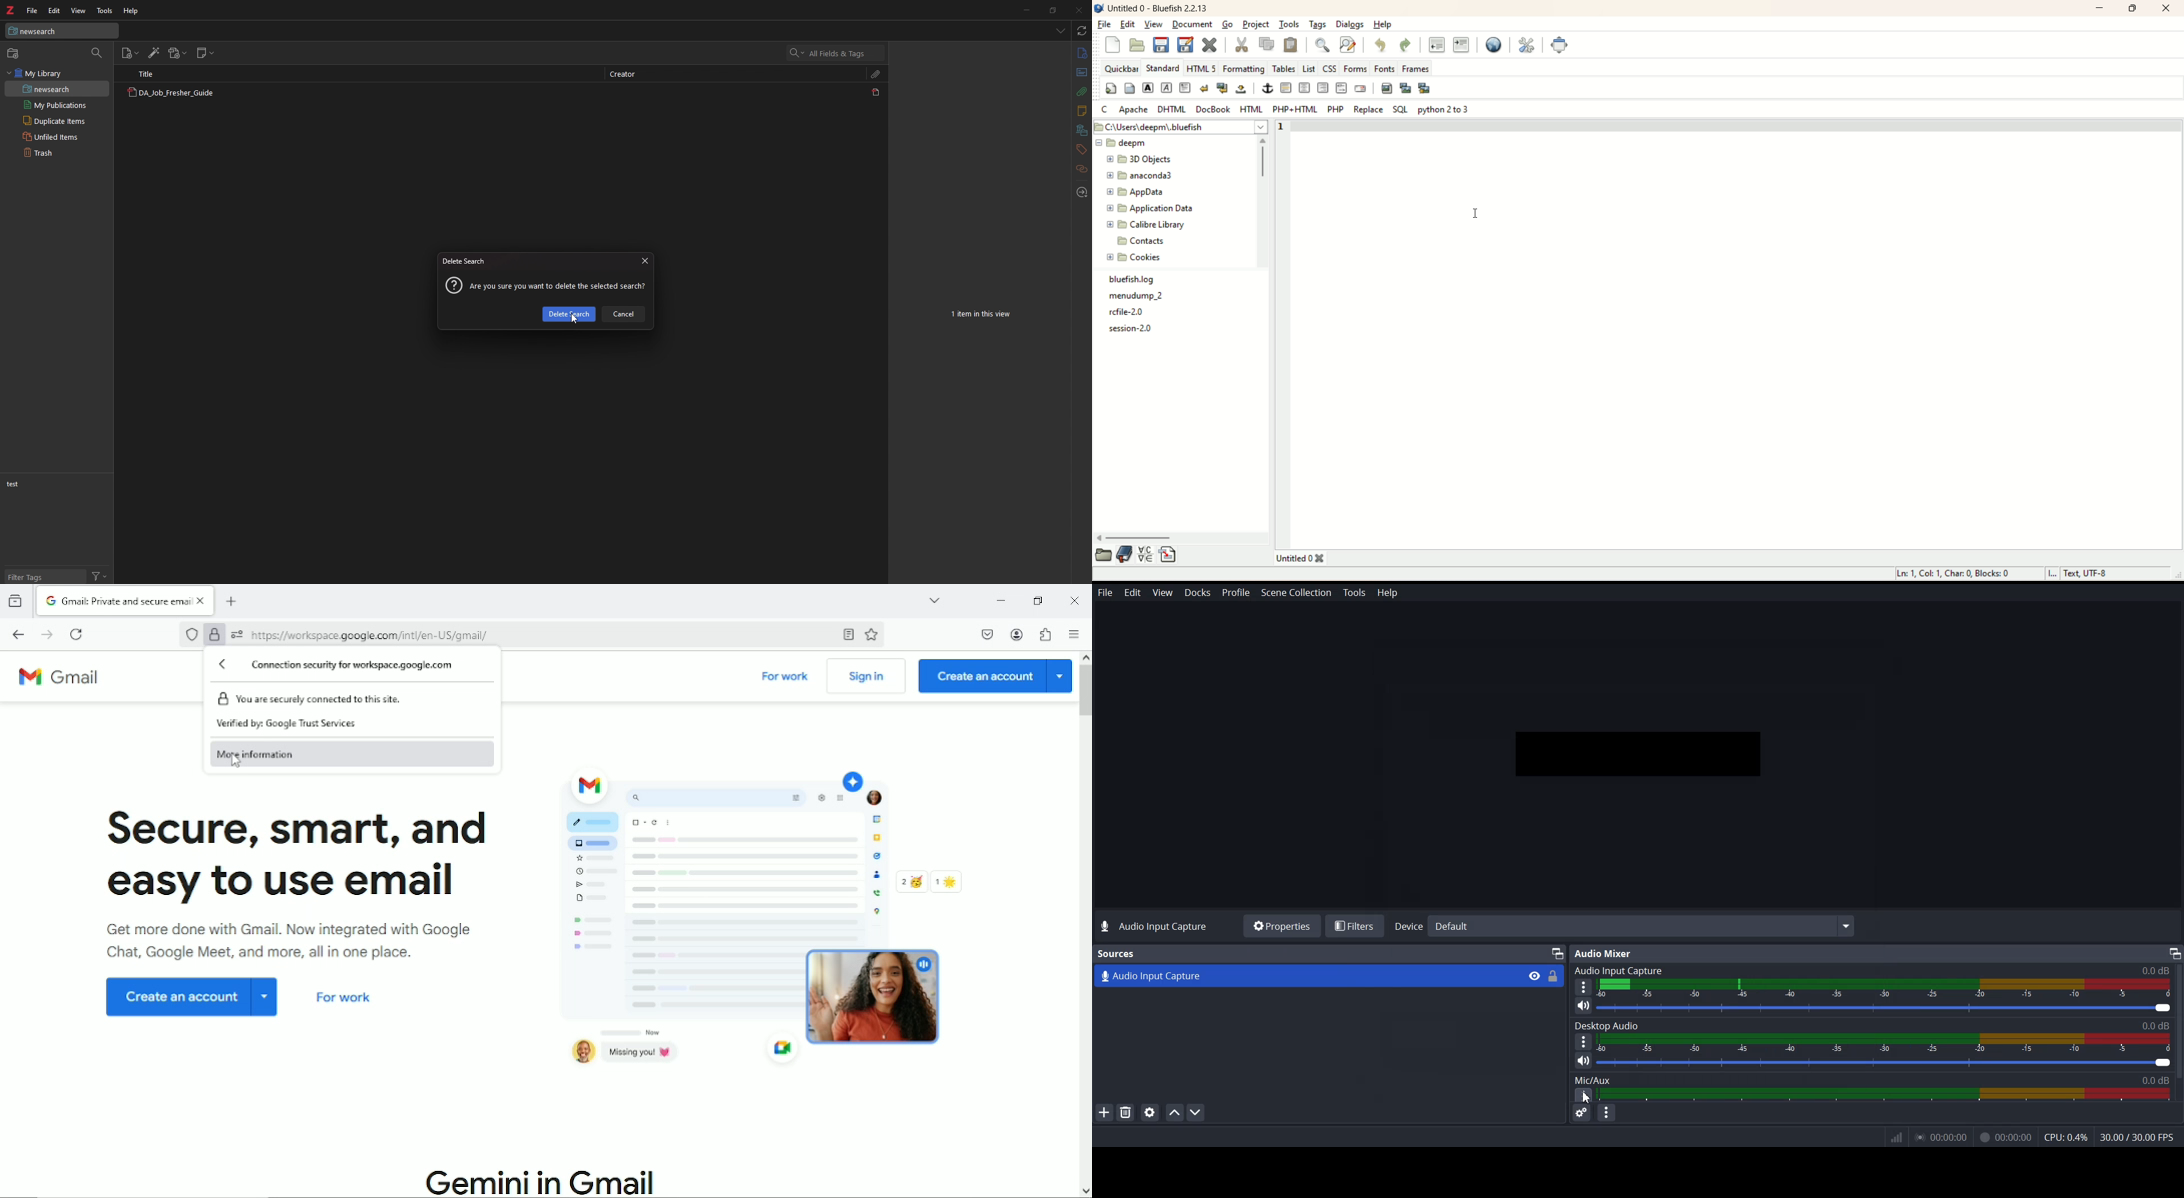  Describe the element at coordinates (97, 53) in the screenshot. I see `filter collection` at that location.